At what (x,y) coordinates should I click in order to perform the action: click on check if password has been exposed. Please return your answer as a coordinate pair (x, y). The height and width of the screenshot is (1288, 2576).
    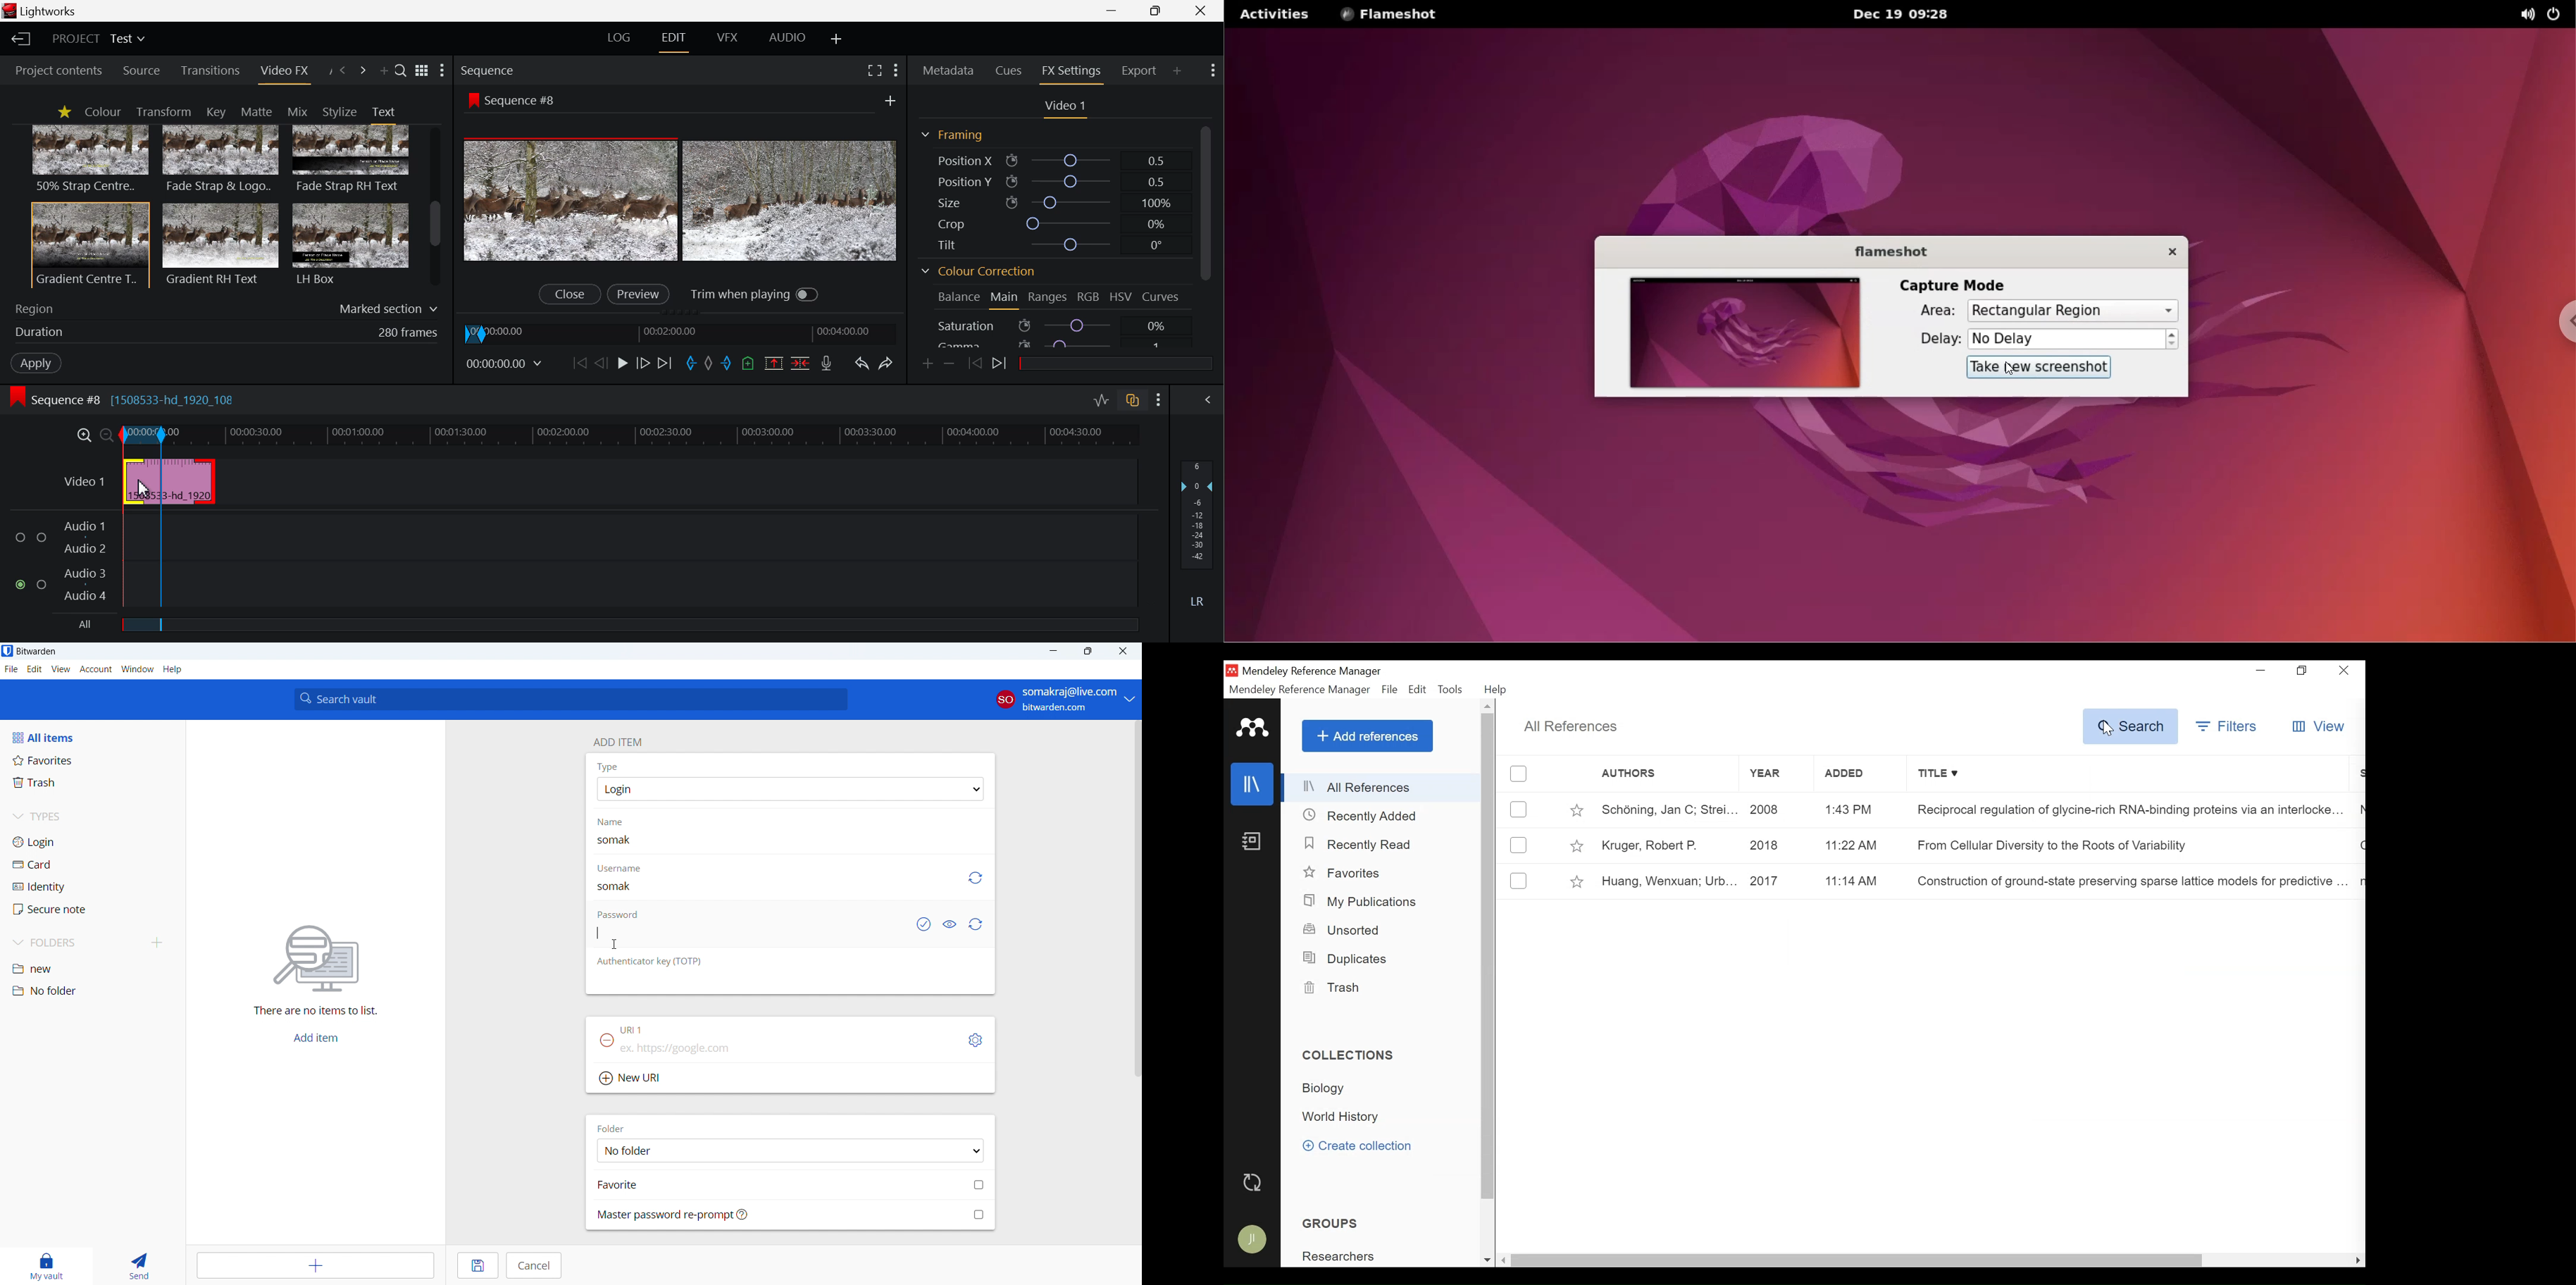
    Looking at the image, I should click on (923, 925).